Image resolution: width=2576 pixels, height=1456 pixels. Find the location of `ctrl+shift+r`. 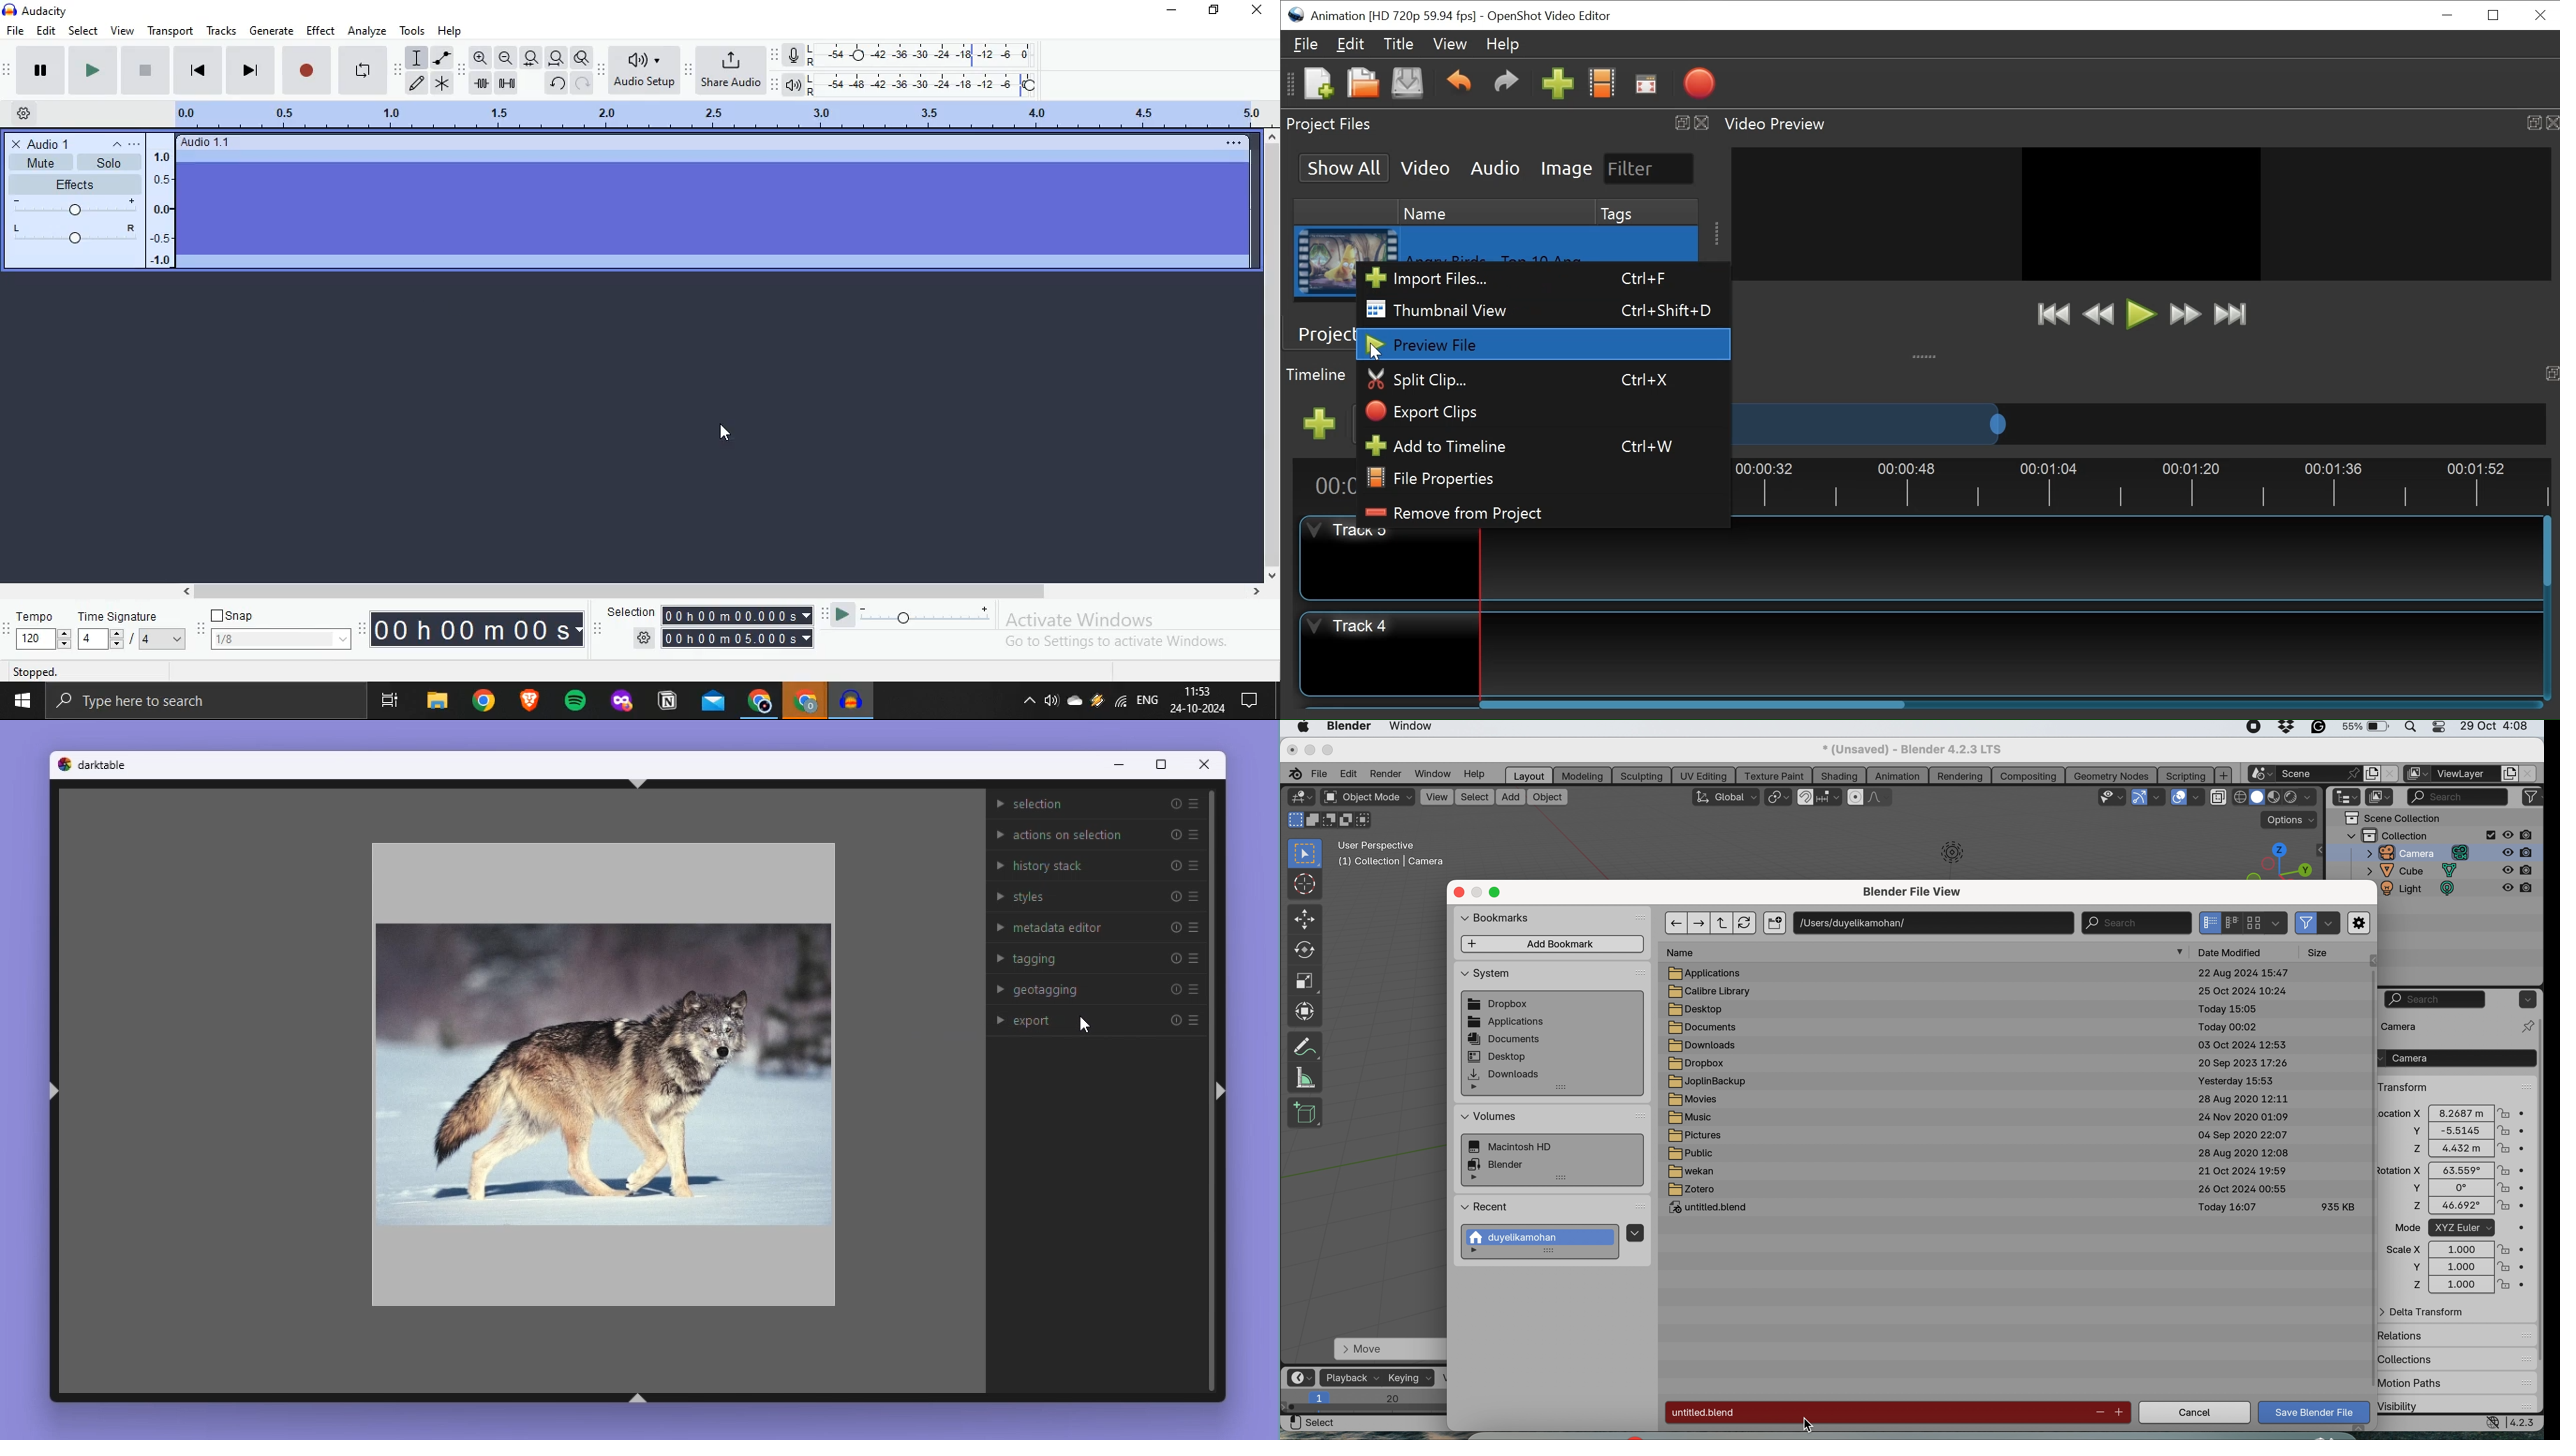

ctrl+shift+r is located at coordinates (1223, 1091).